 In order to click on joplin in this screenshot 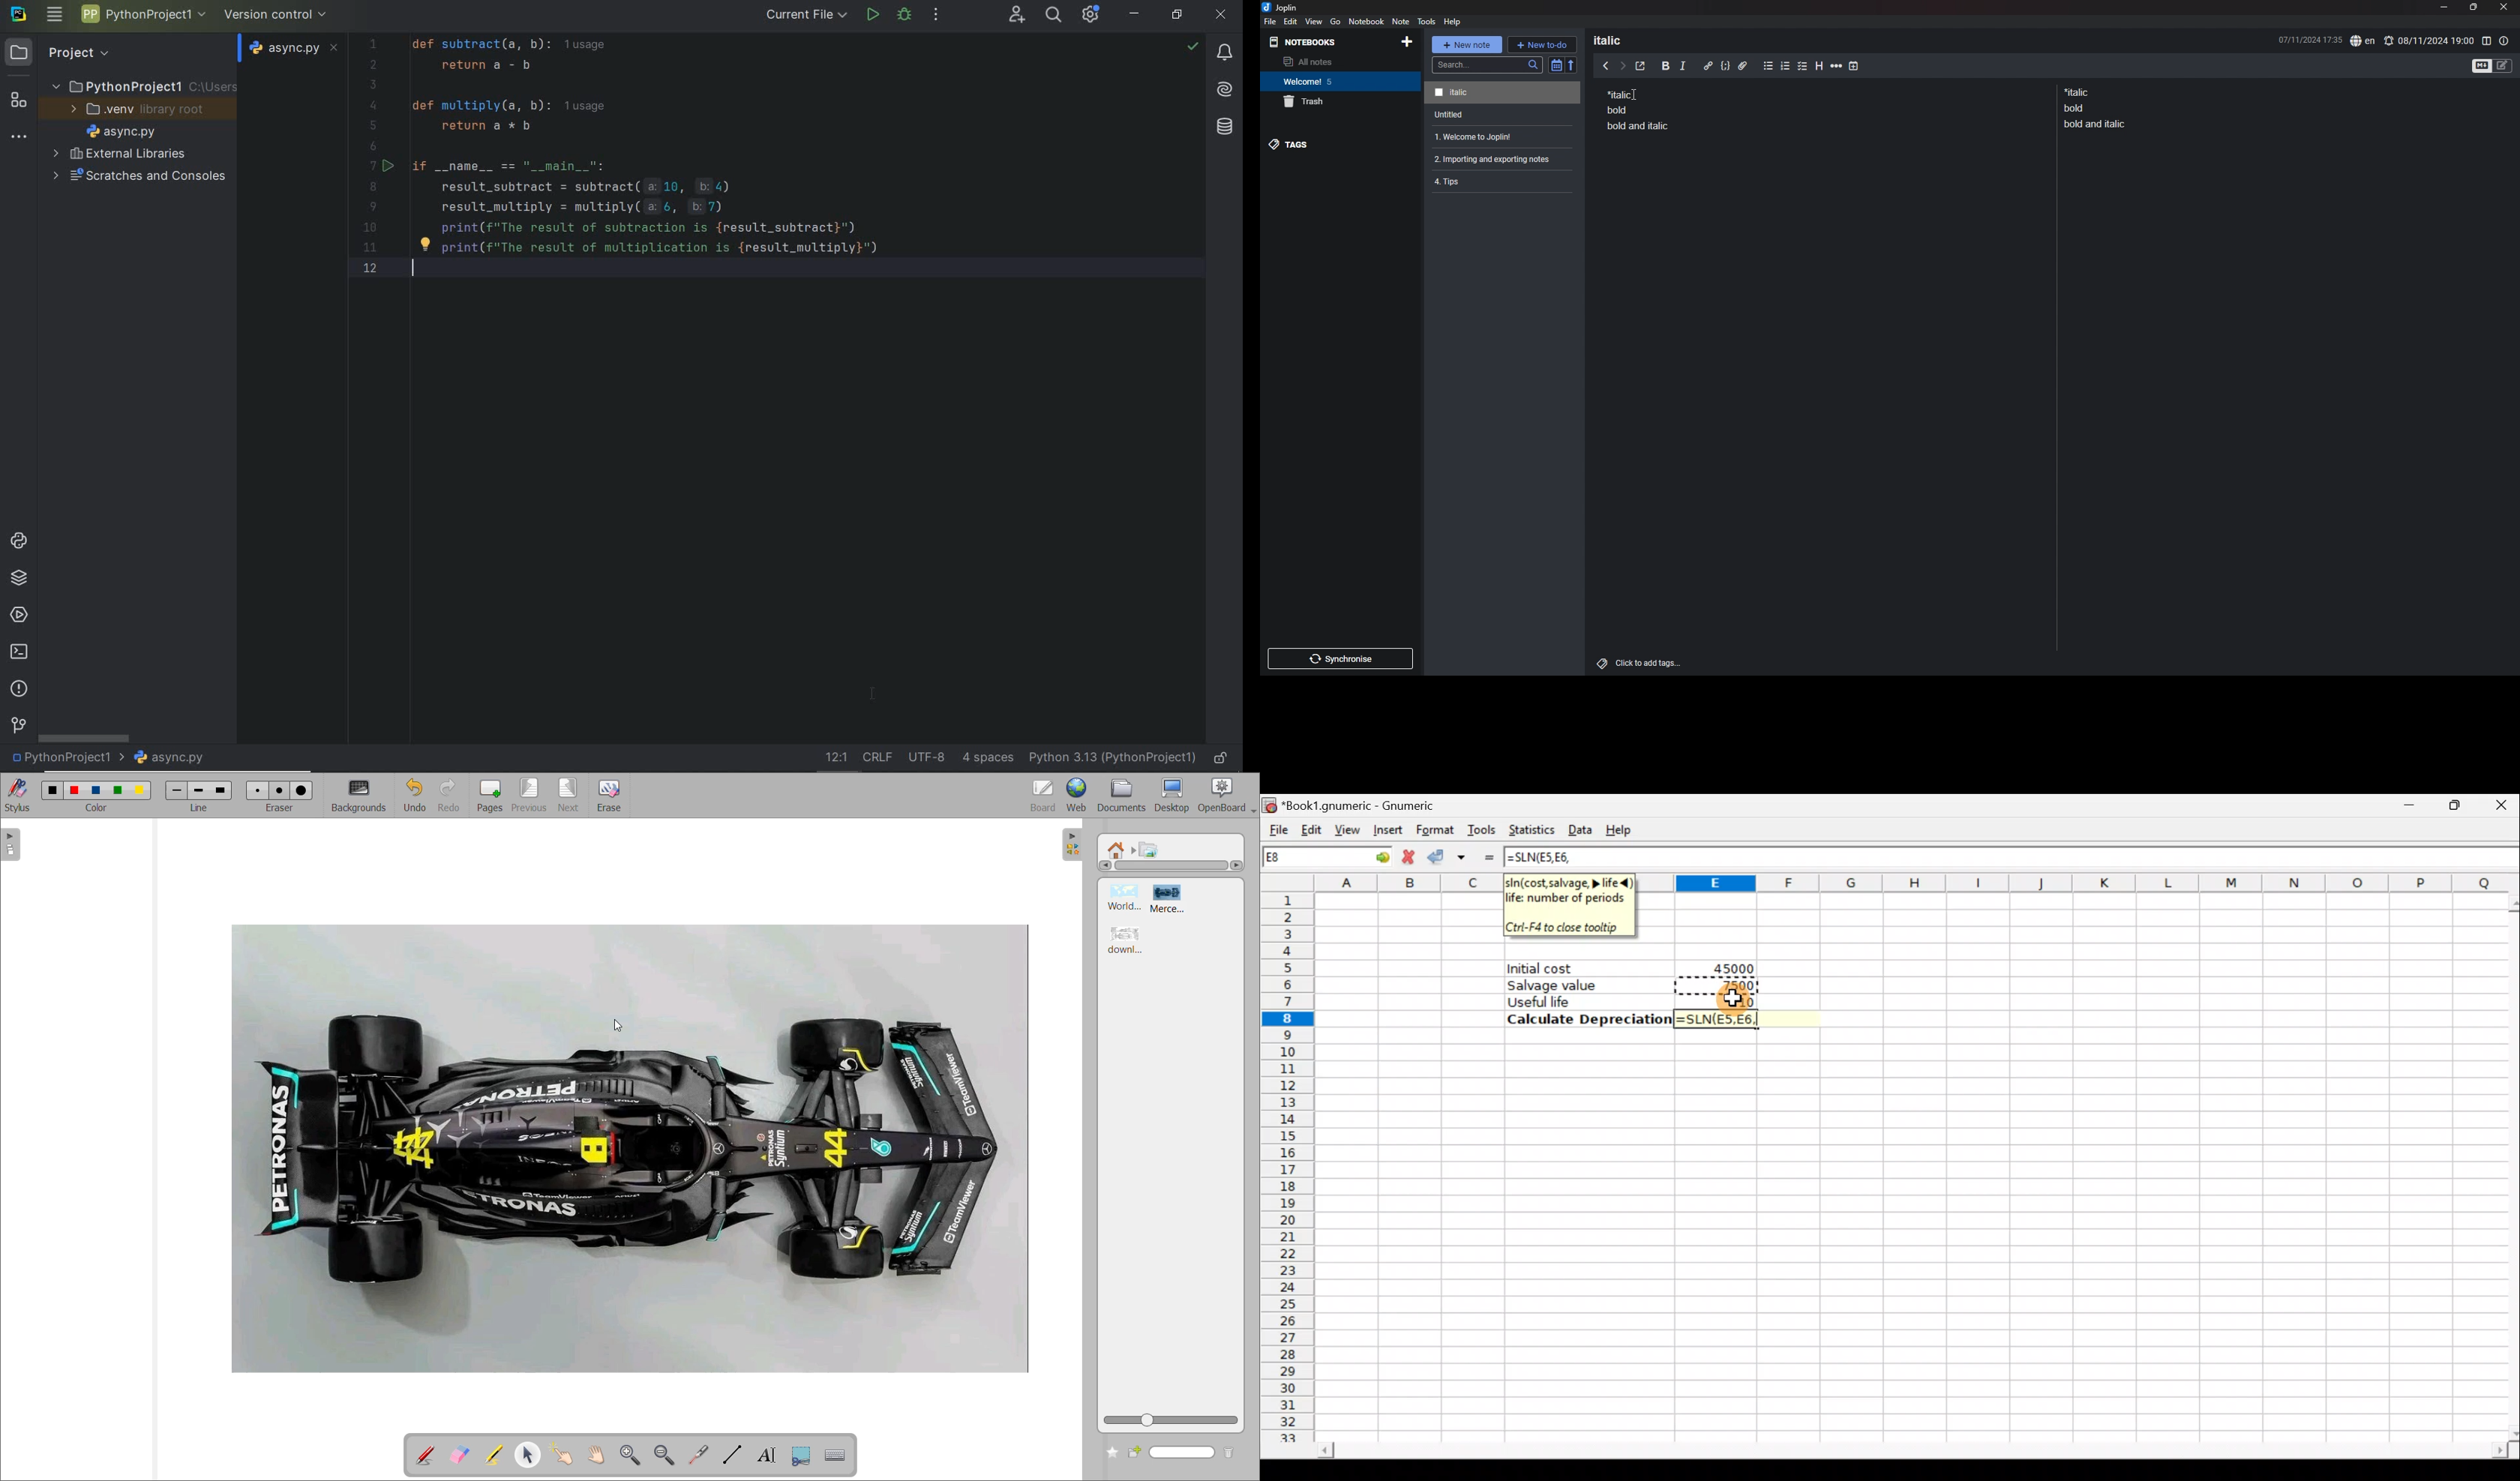, I will do `click(1280, 7)`.